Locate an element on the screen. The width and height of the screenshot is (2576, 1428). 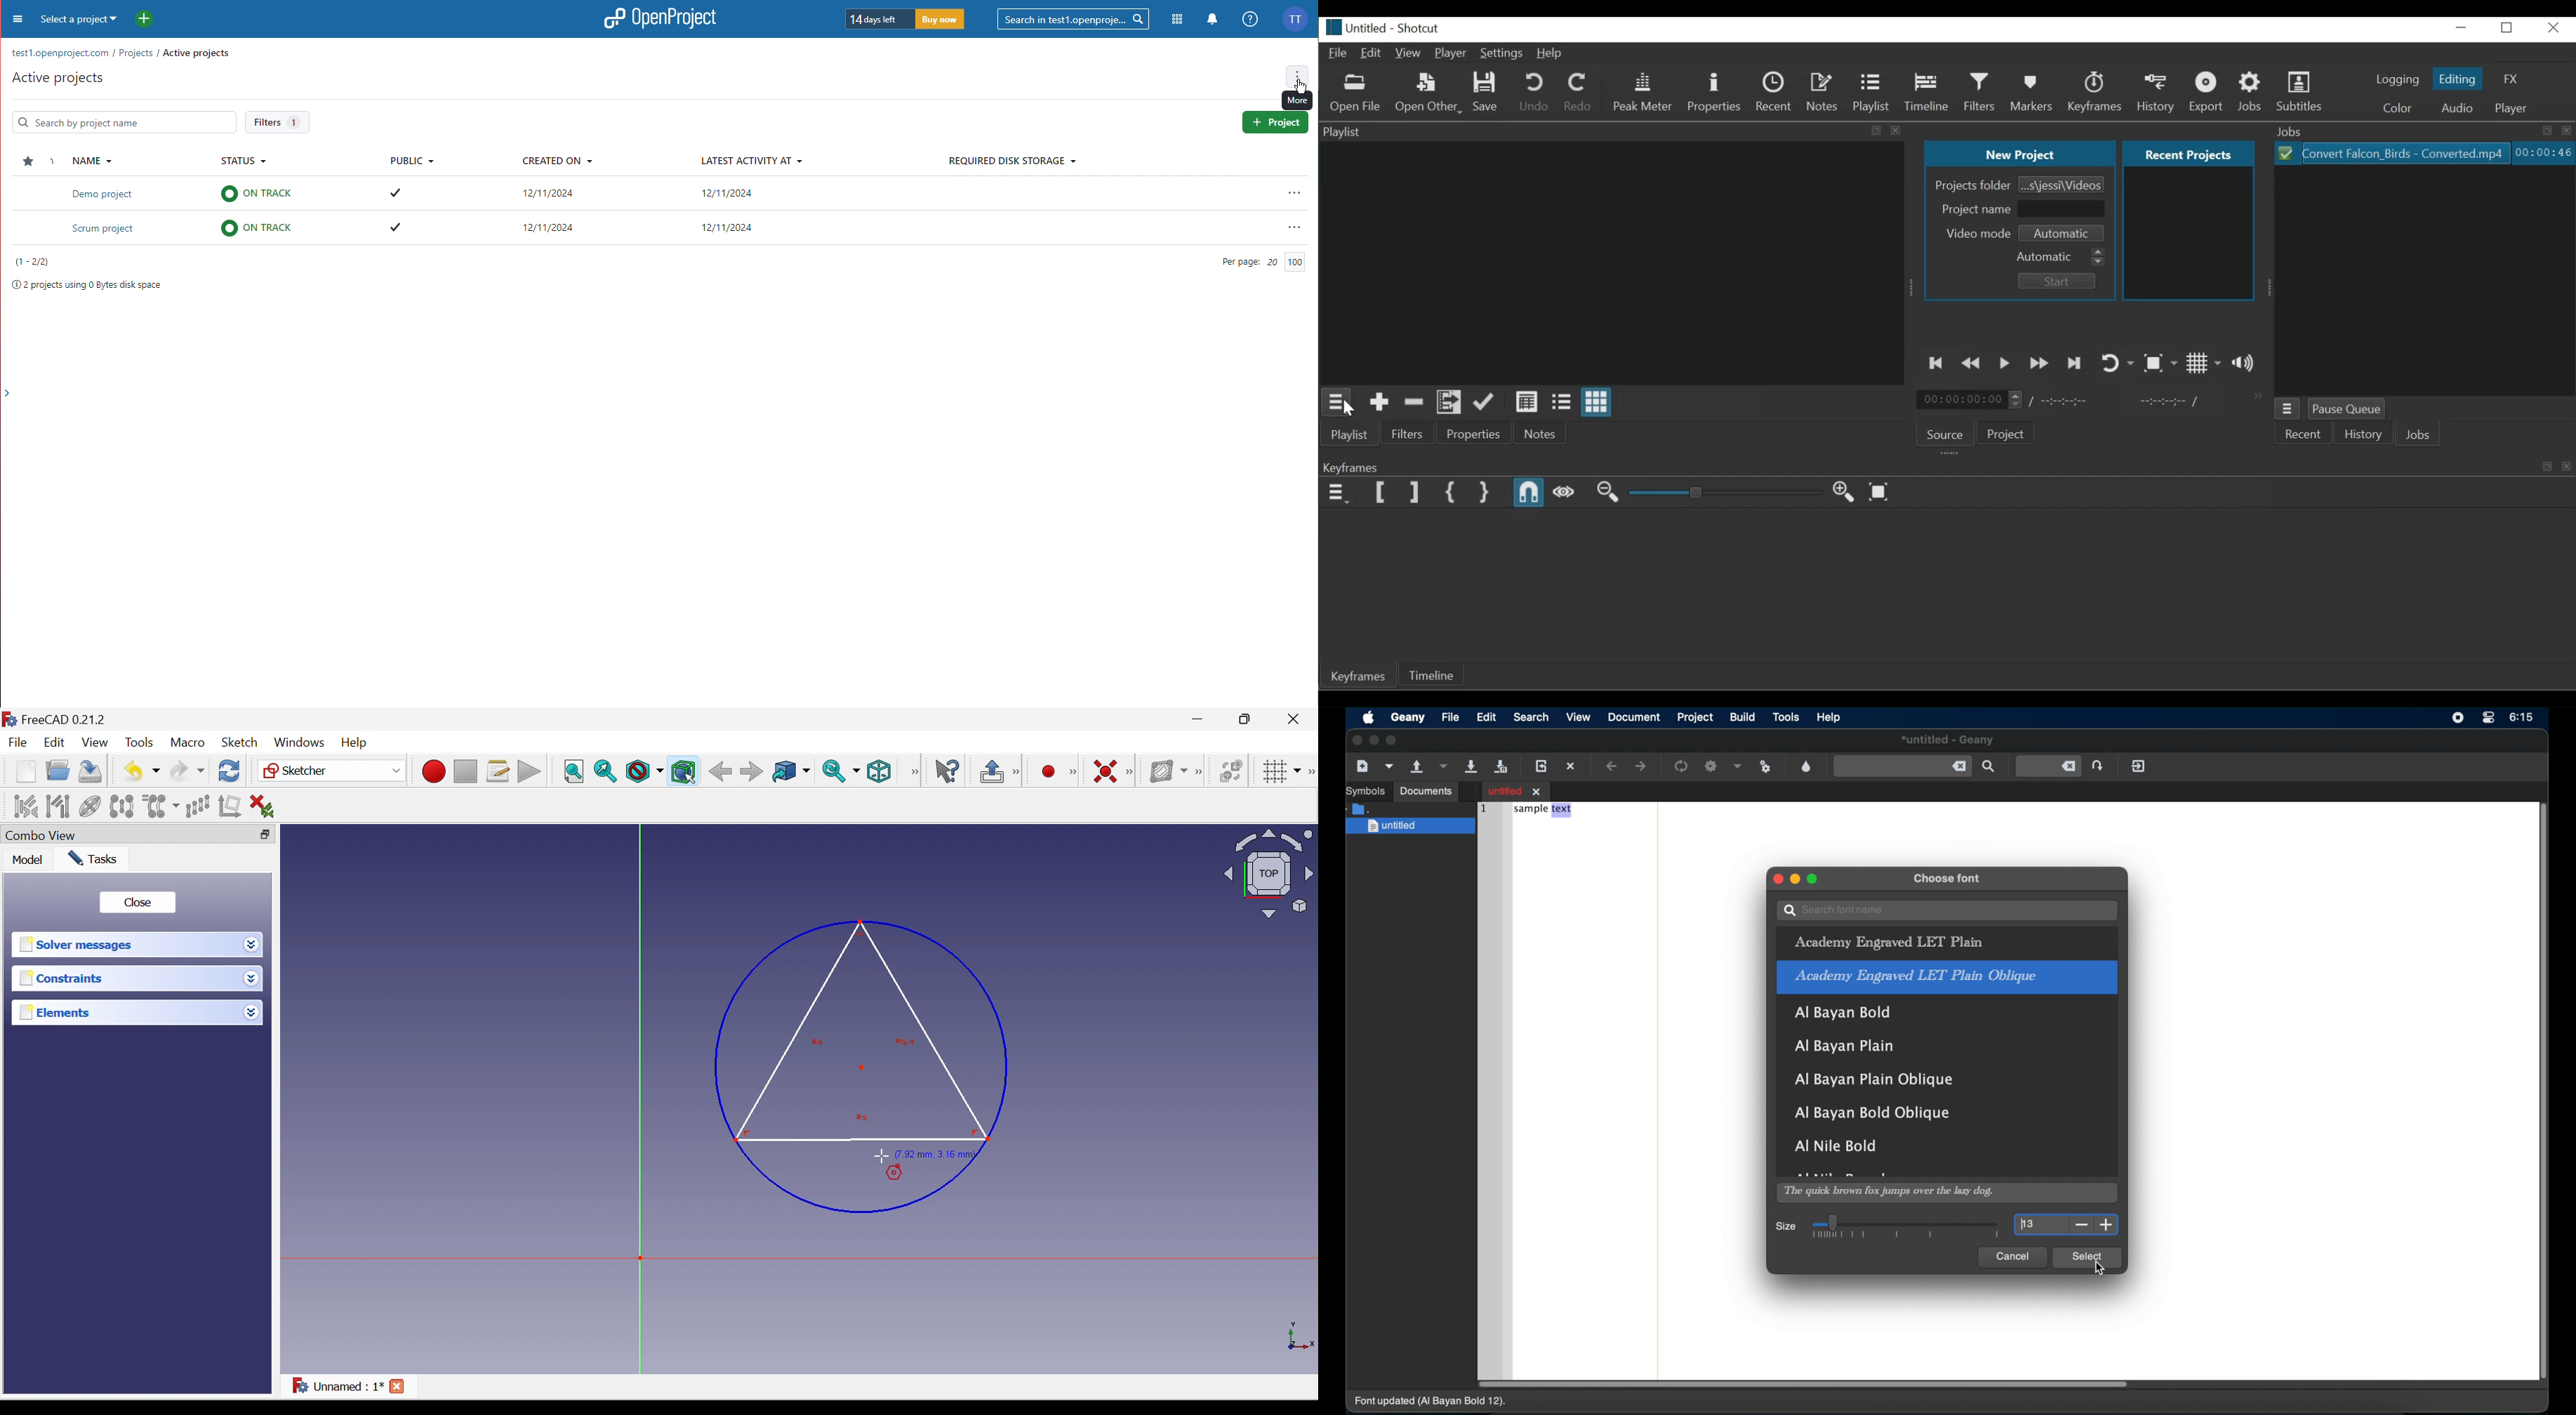
Filters is located at coordinates (277, 120).